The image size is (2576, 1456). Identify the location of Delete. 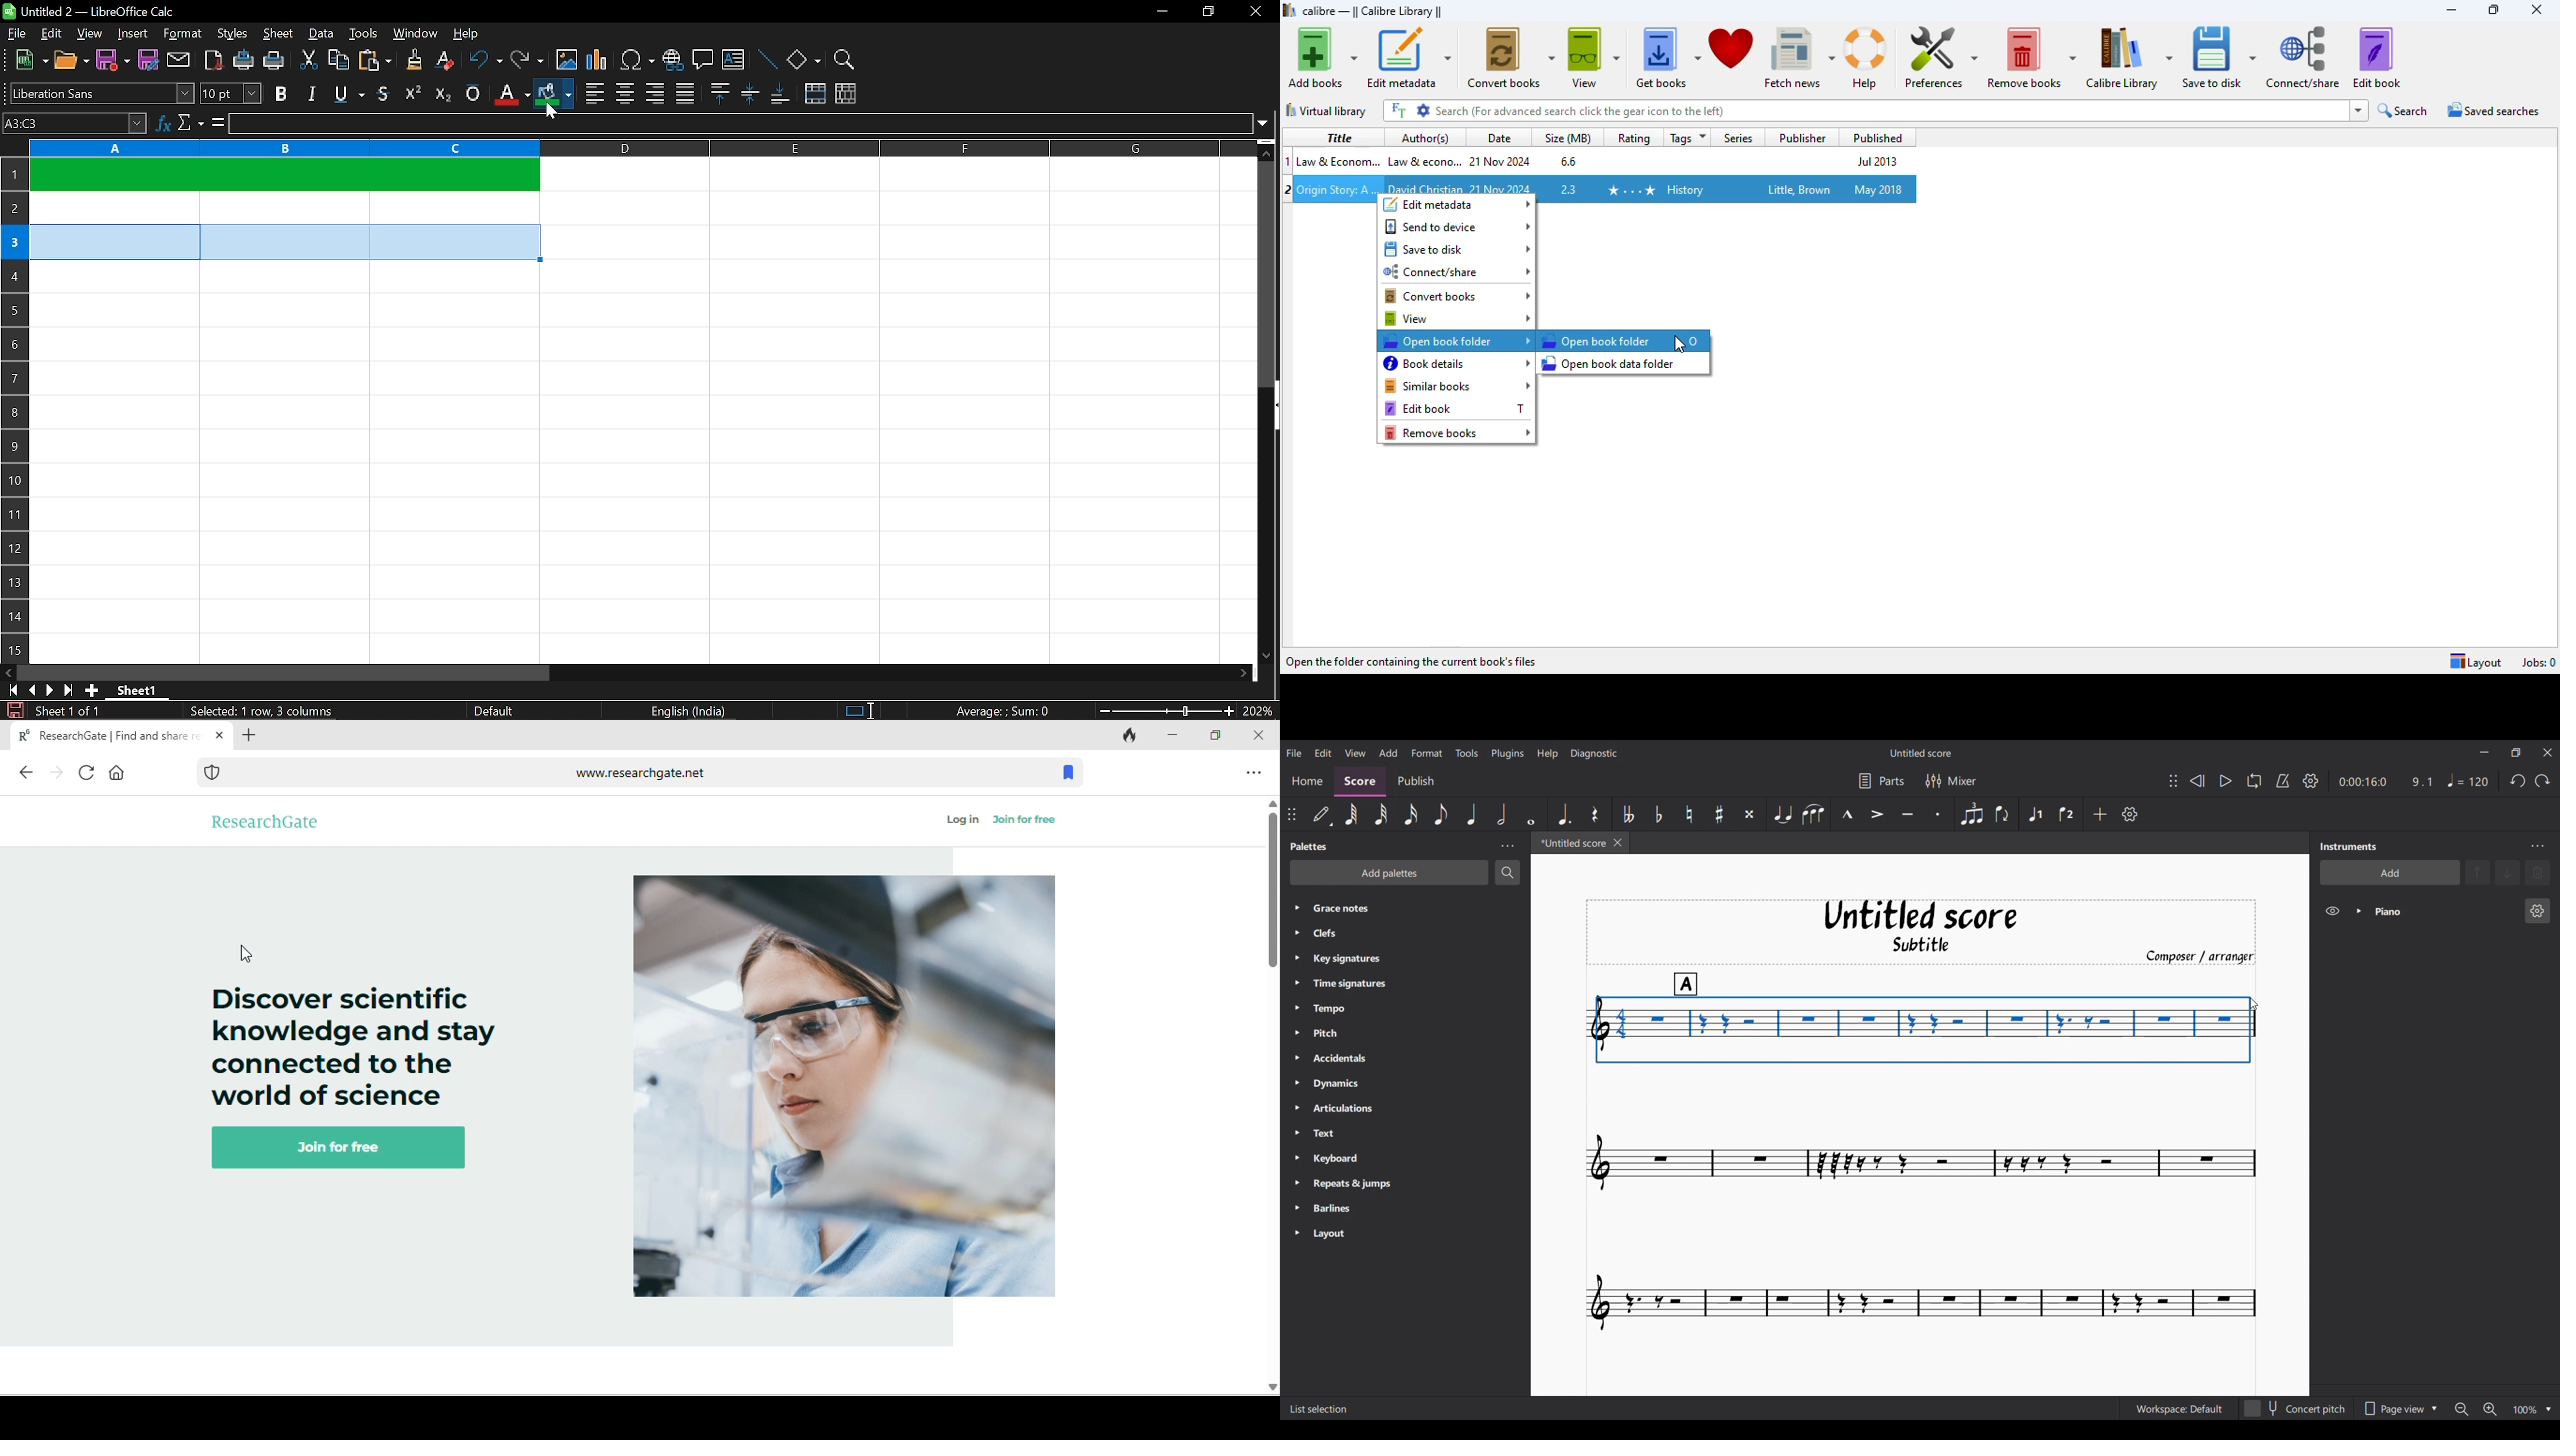
(2538, 873).